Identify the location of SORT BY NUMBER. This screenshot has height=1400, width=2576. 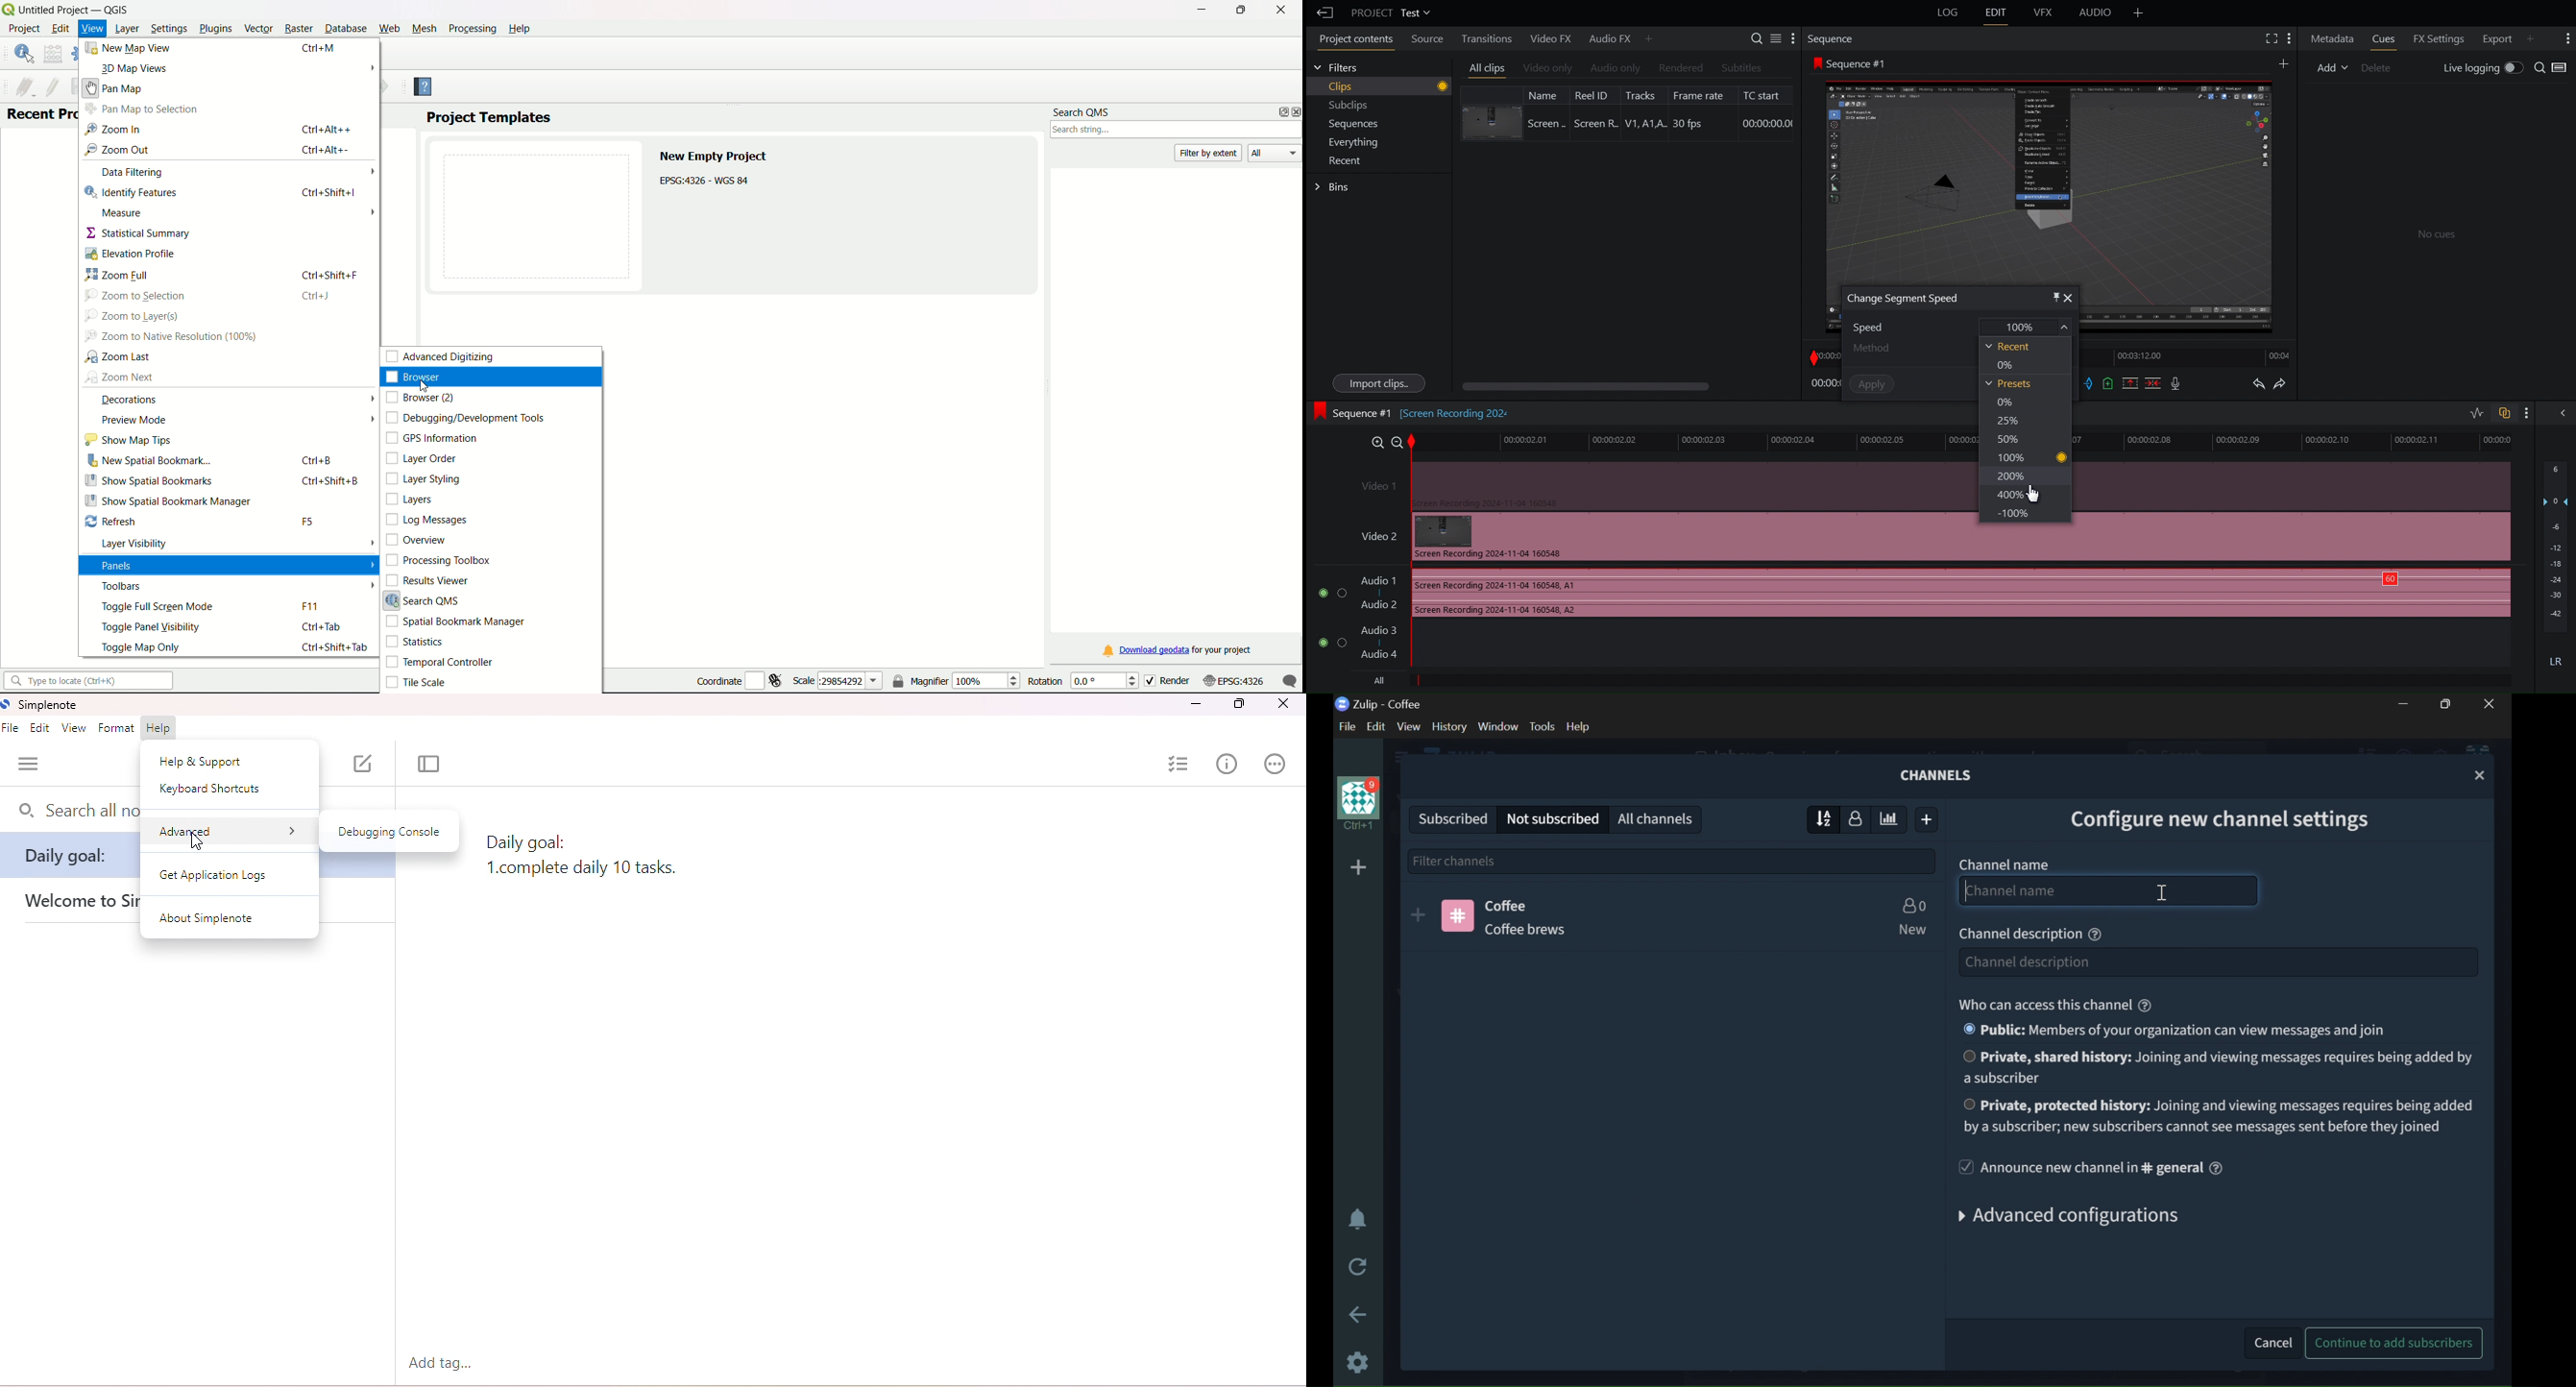
(1857, 818).